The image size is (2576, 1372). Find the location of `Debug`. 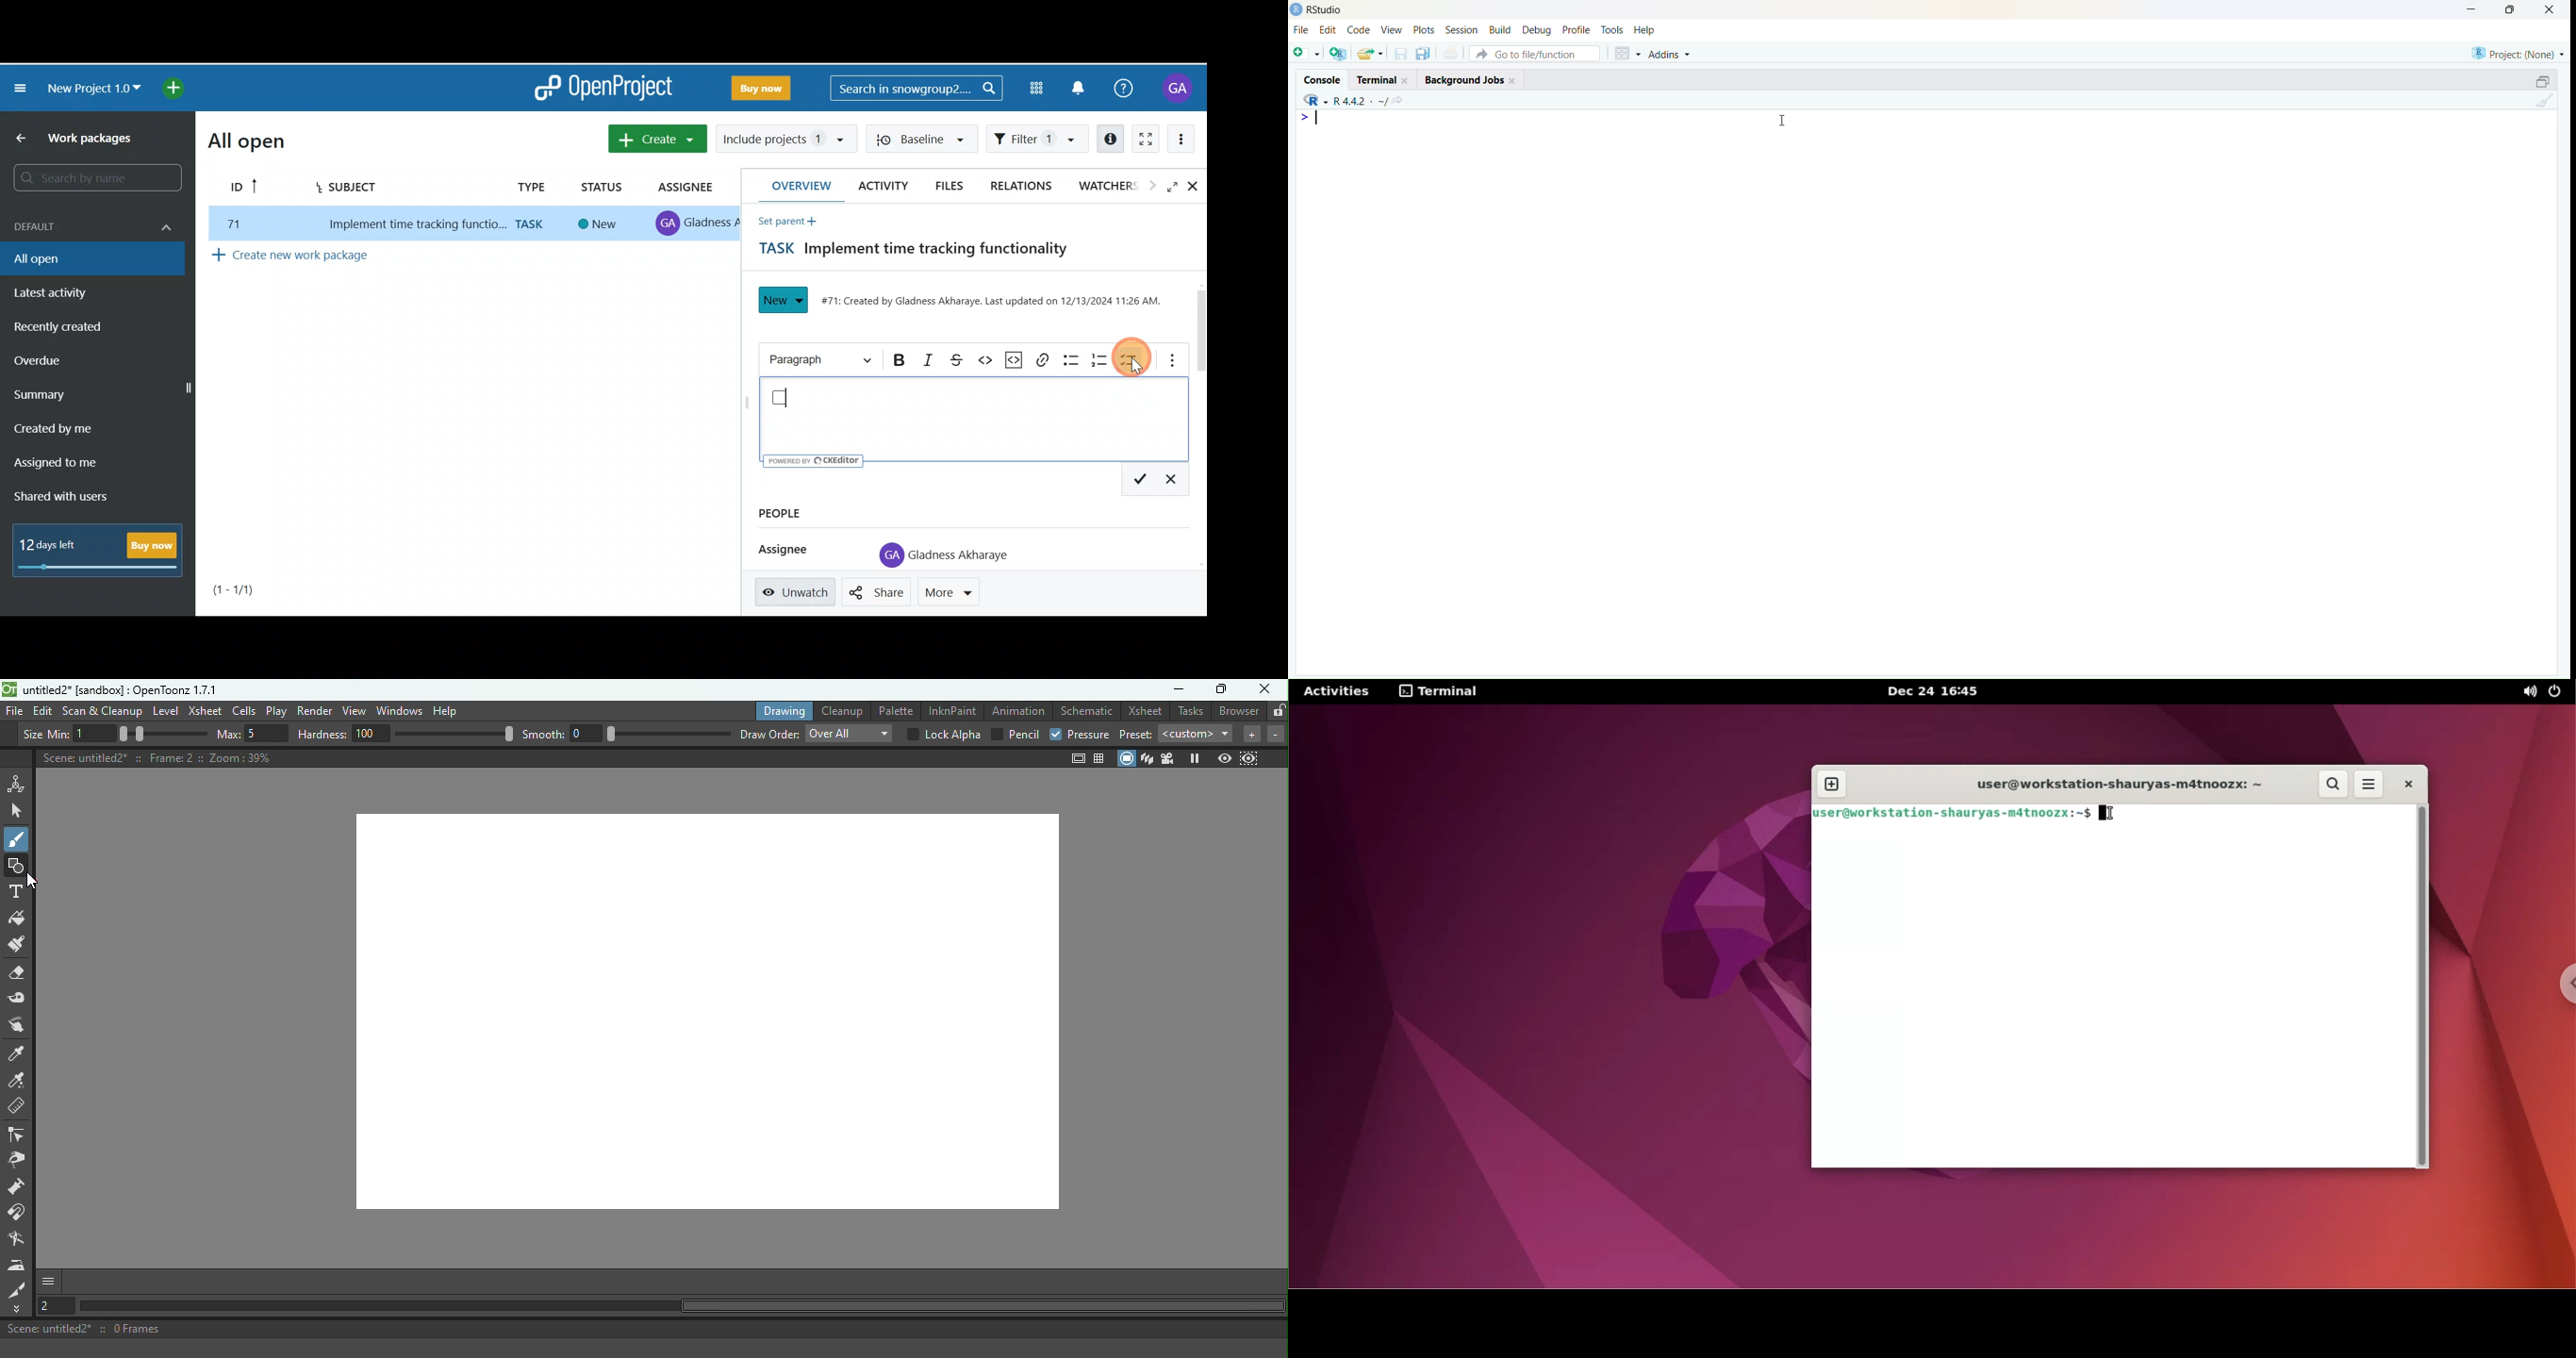

Debug is located at coordinates (1539, 31).